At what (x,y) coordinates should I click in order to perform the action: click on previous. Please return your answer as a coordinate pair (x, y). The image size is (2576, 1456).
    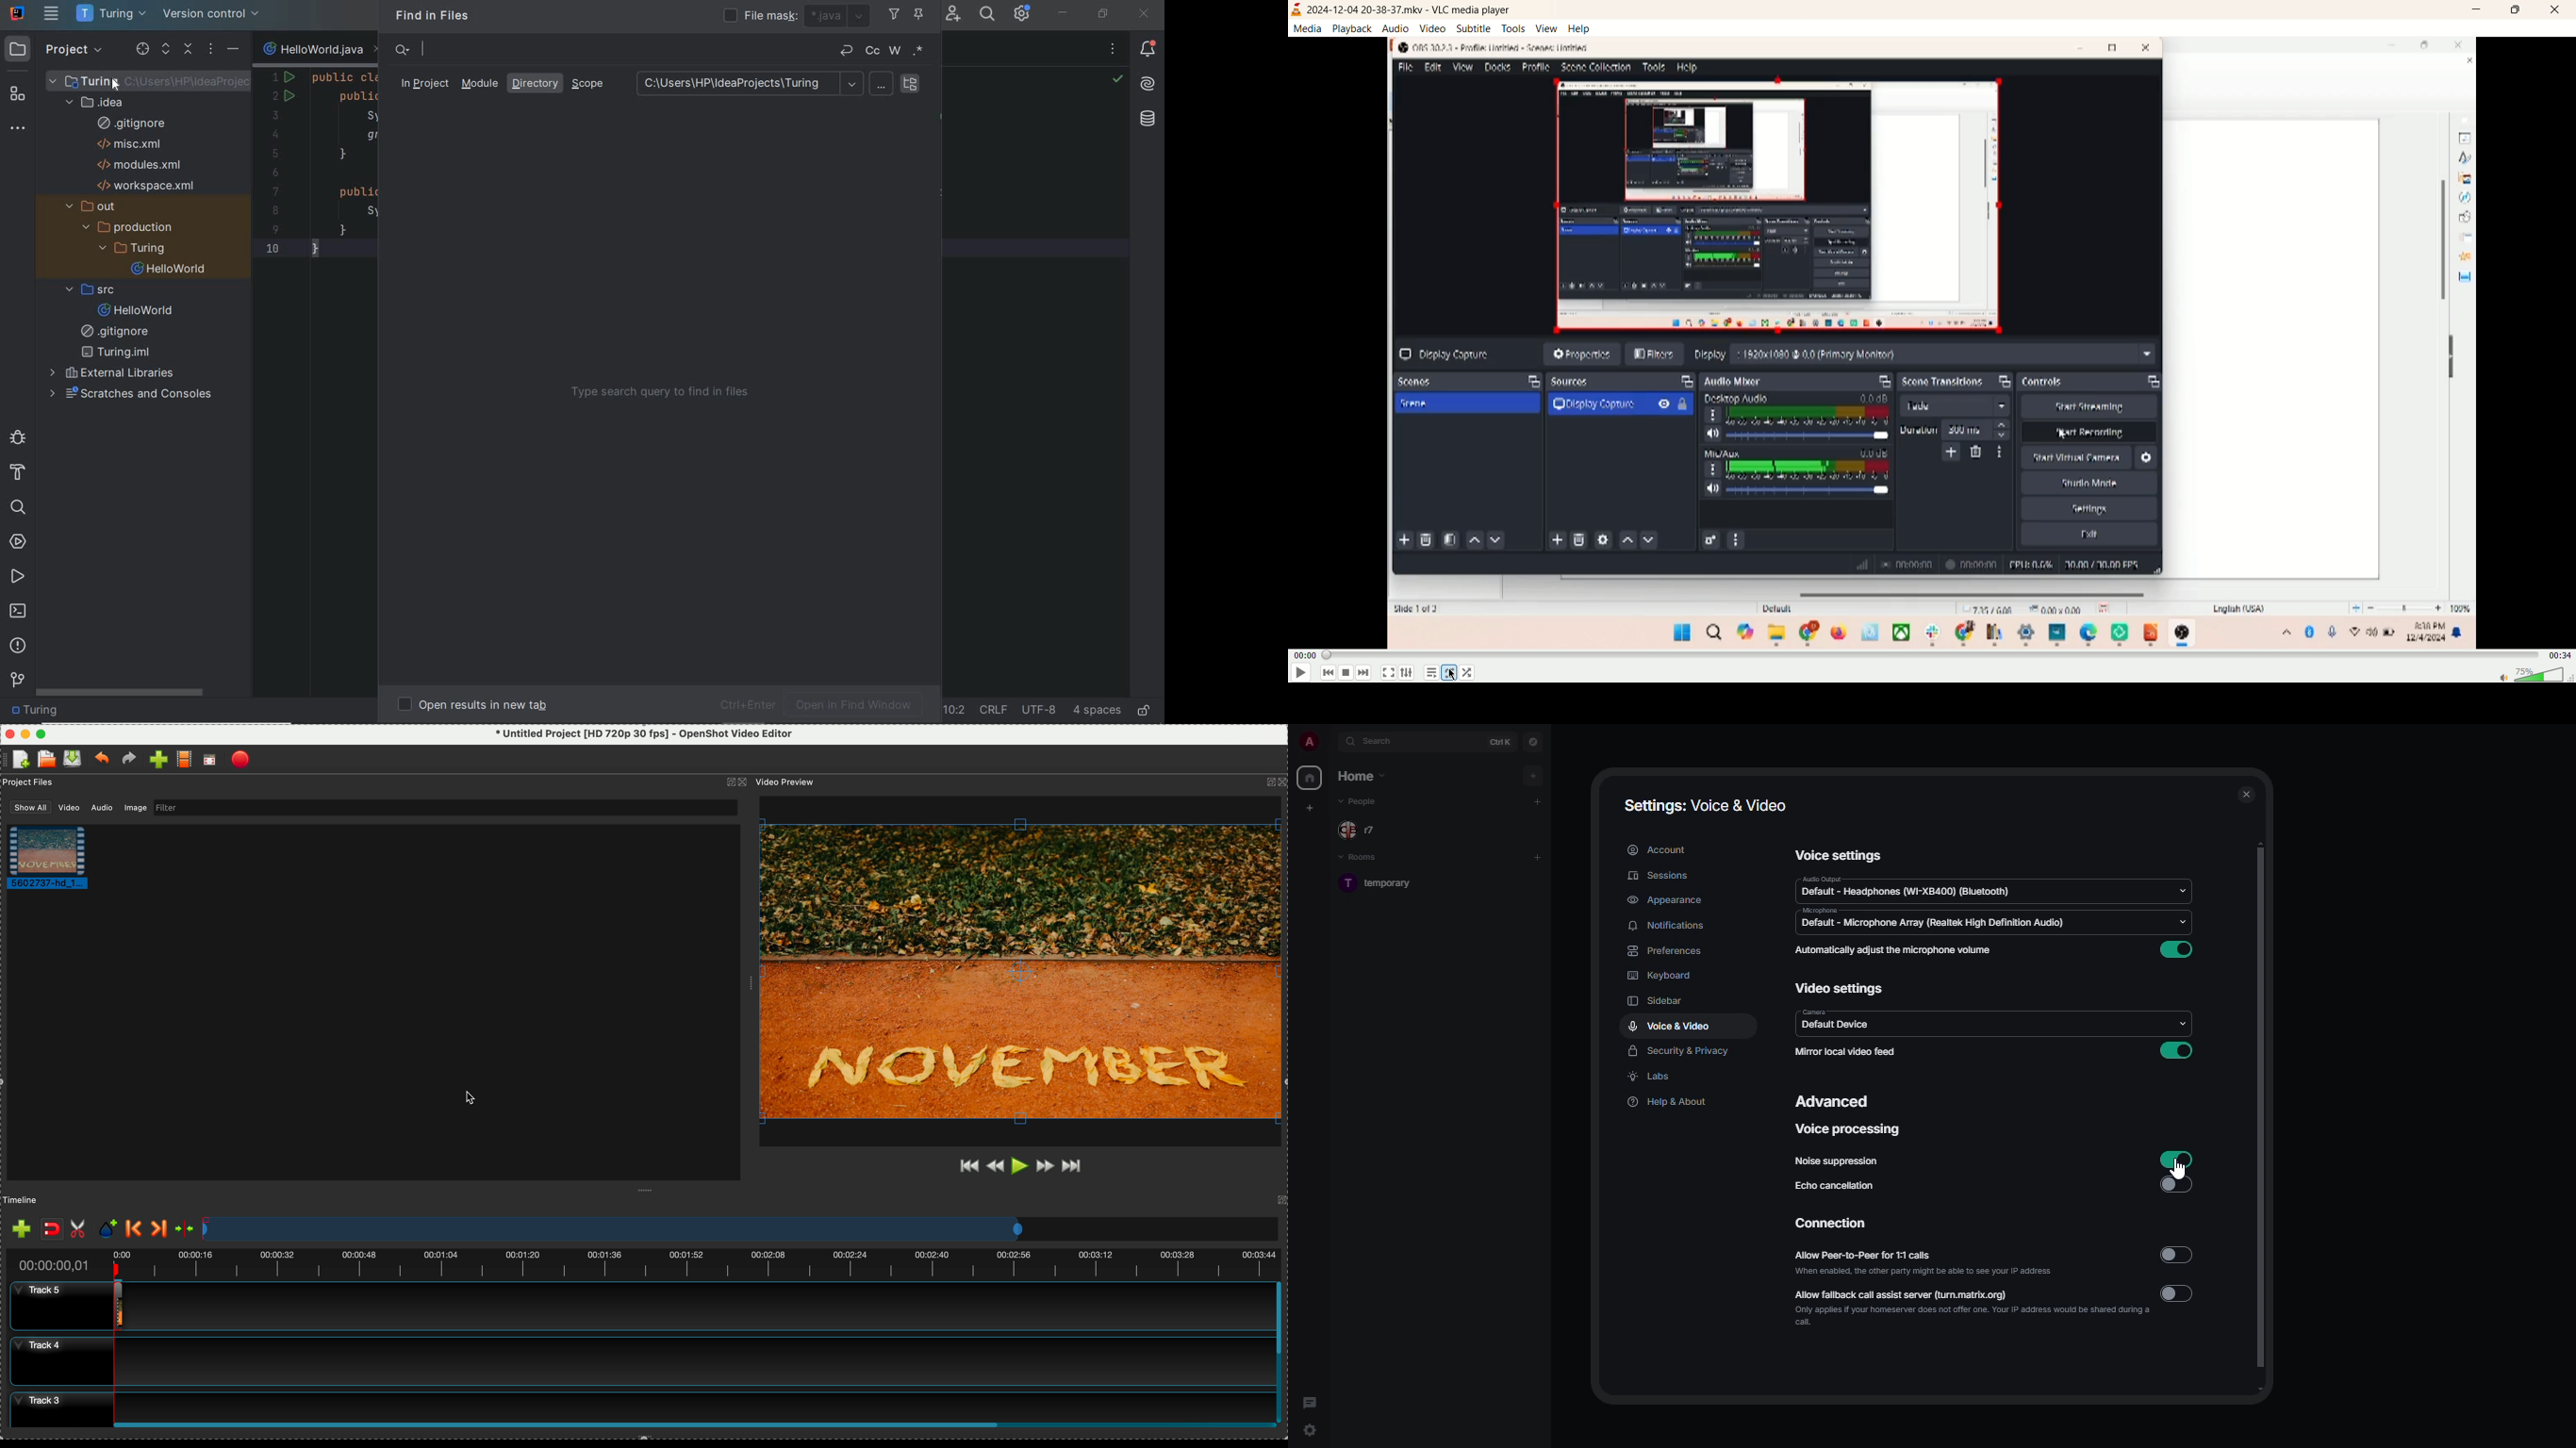
    Looking at the image, I should click on (1326, 673).